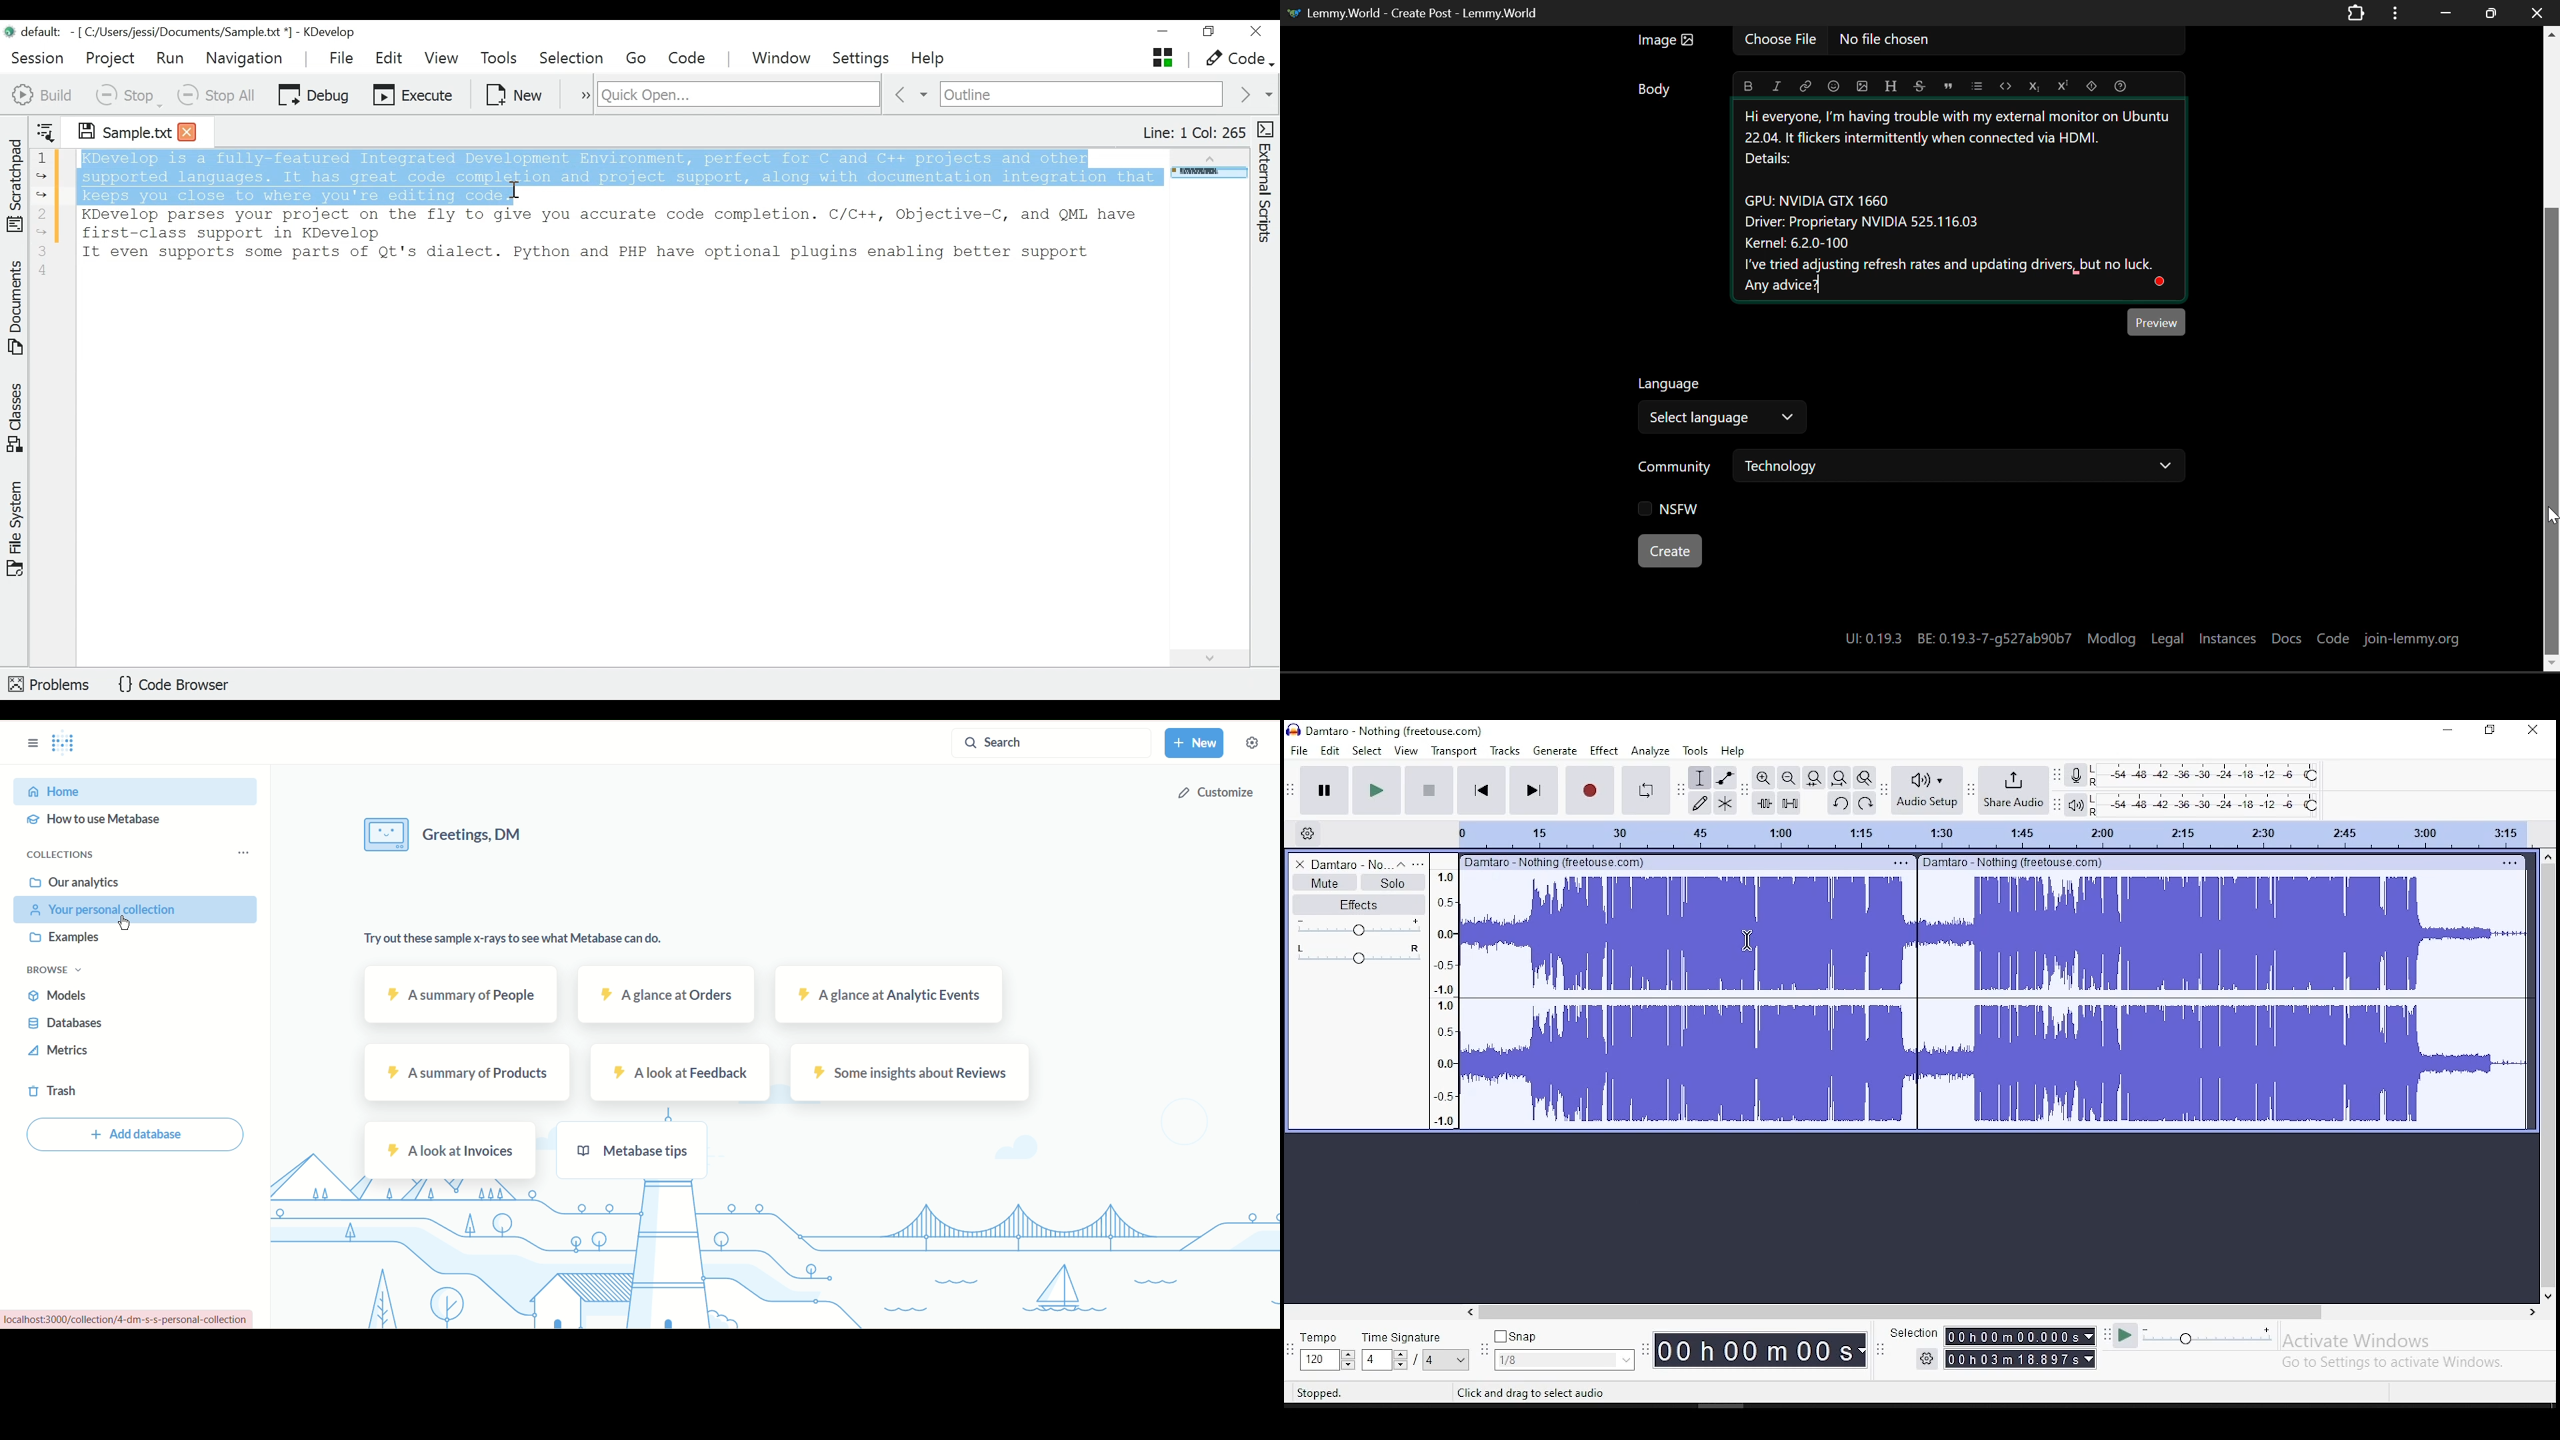 The height and width of the screenshot is (1456, 2576). I want to click on time menu, so click(1760, 1350).